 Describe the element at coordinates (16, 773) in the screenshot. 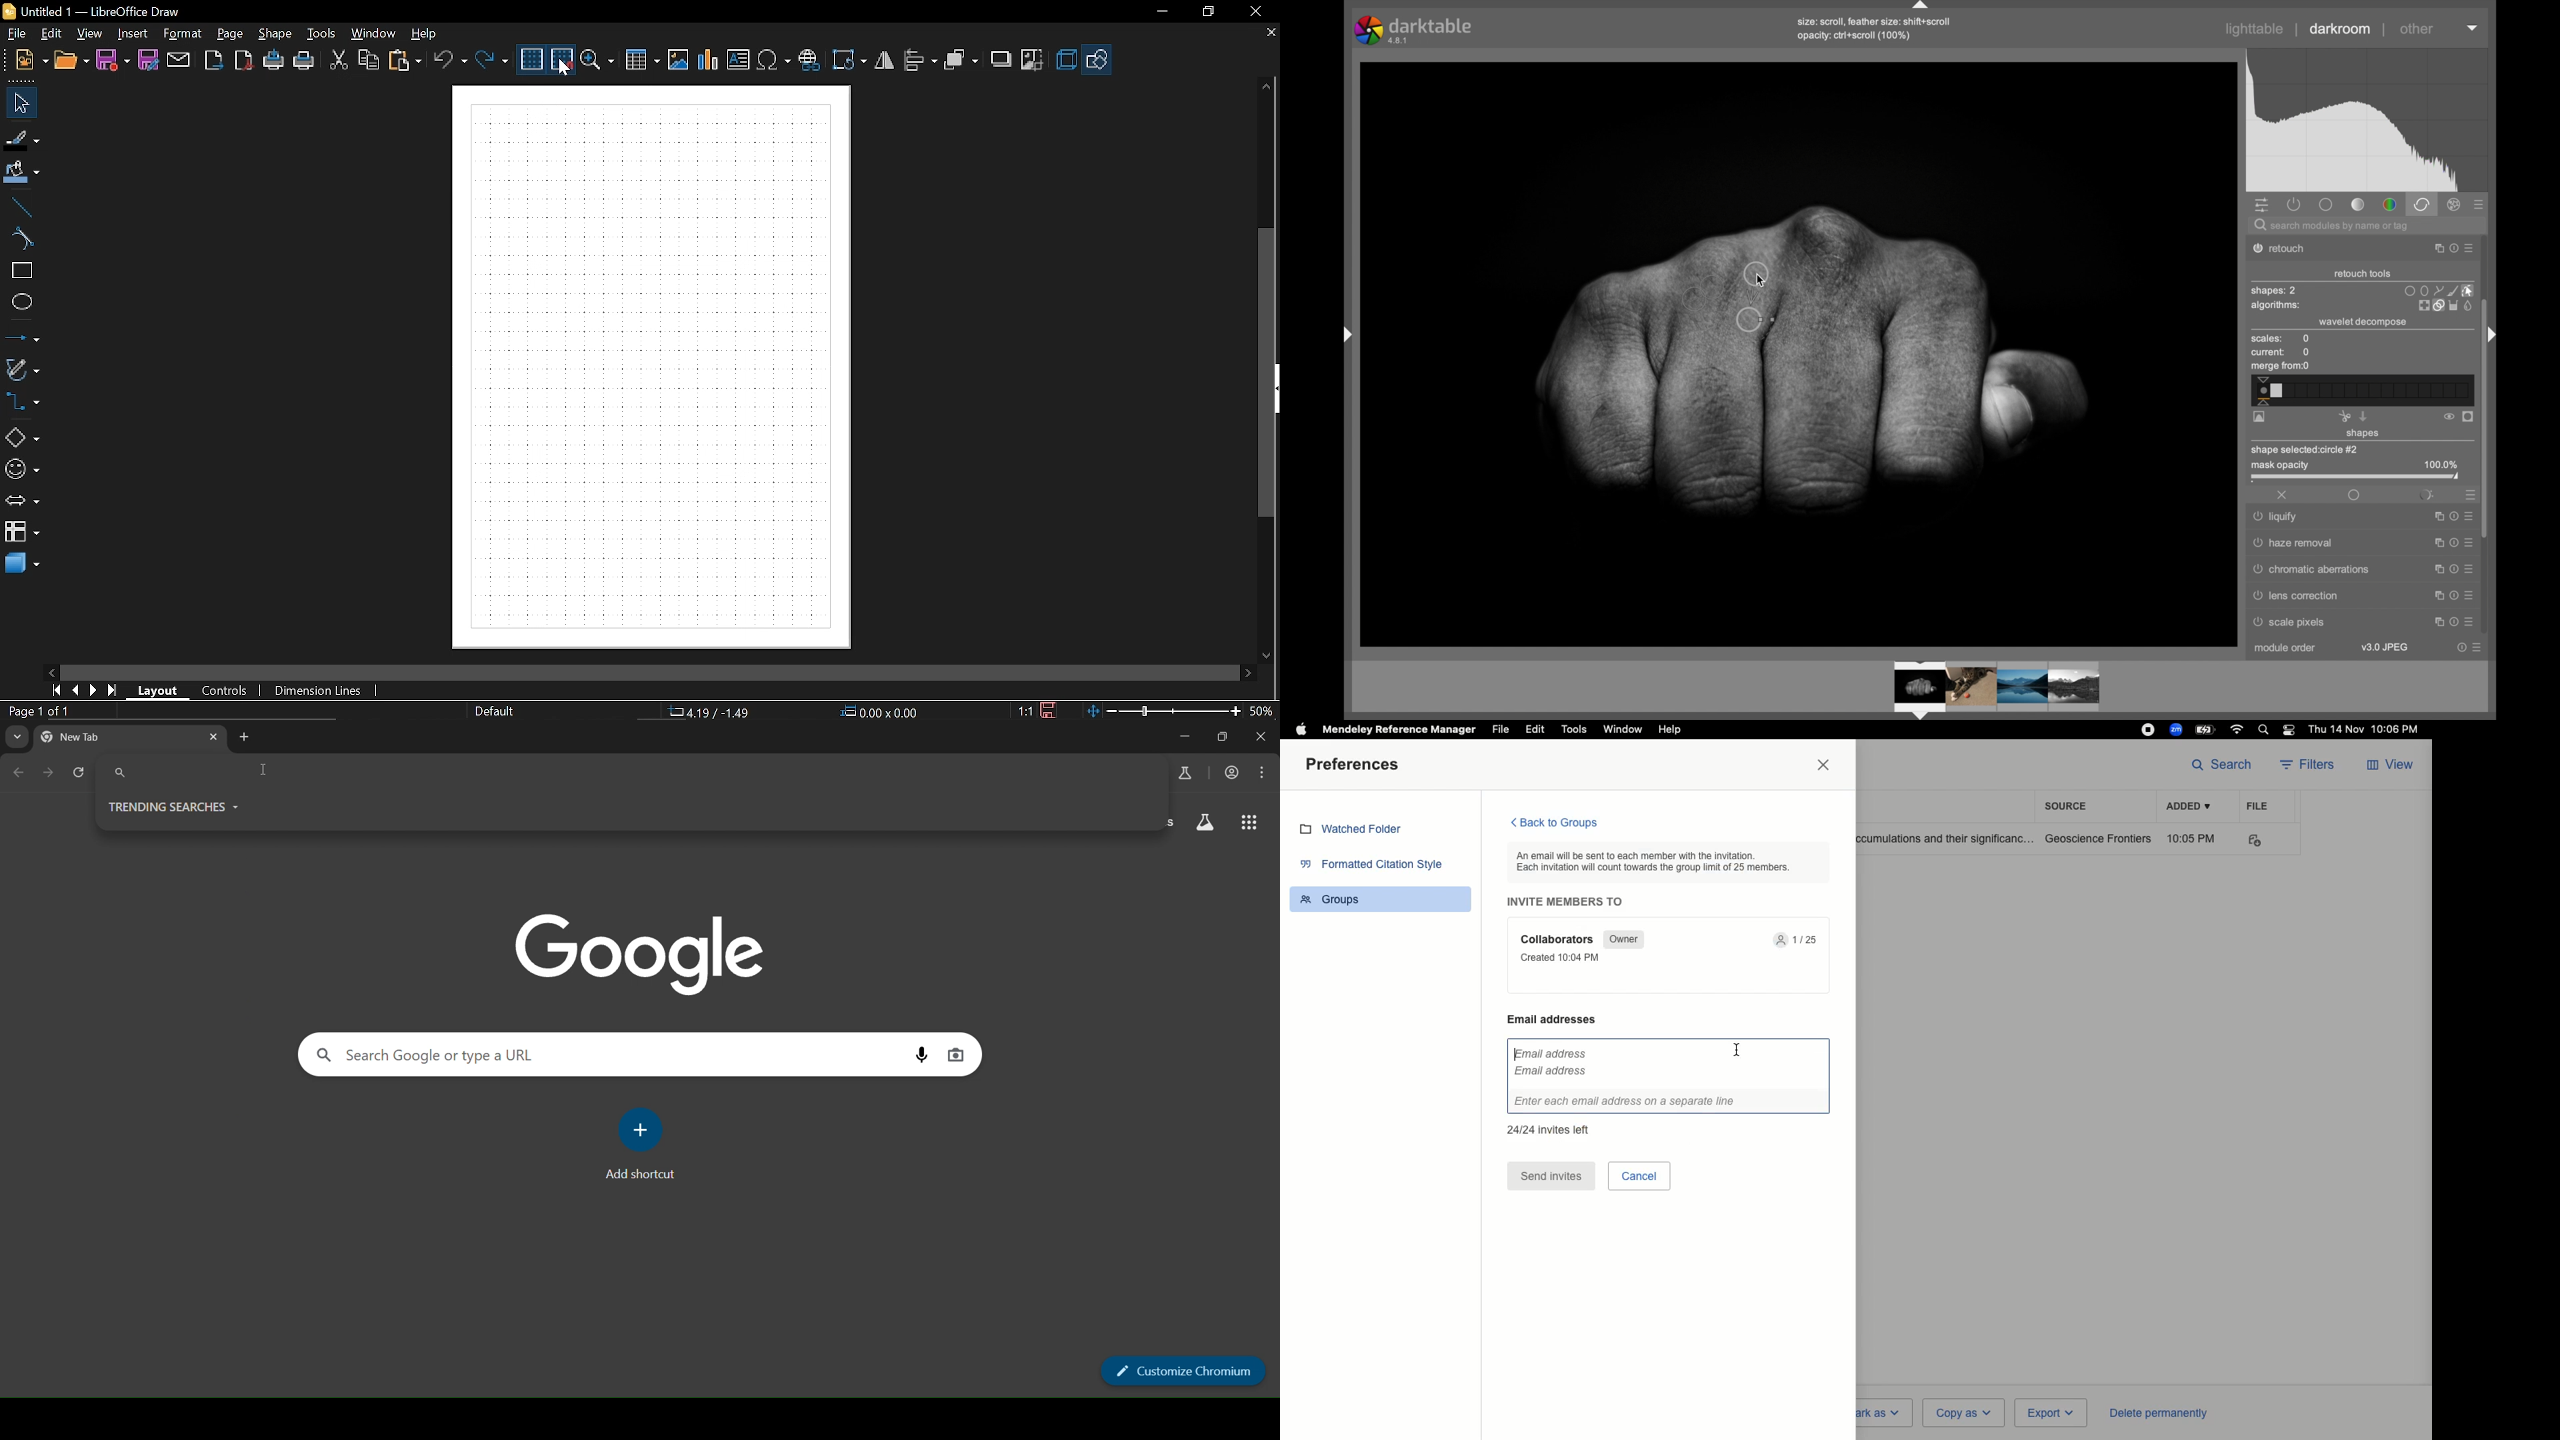

I see `go back one page` at that location.